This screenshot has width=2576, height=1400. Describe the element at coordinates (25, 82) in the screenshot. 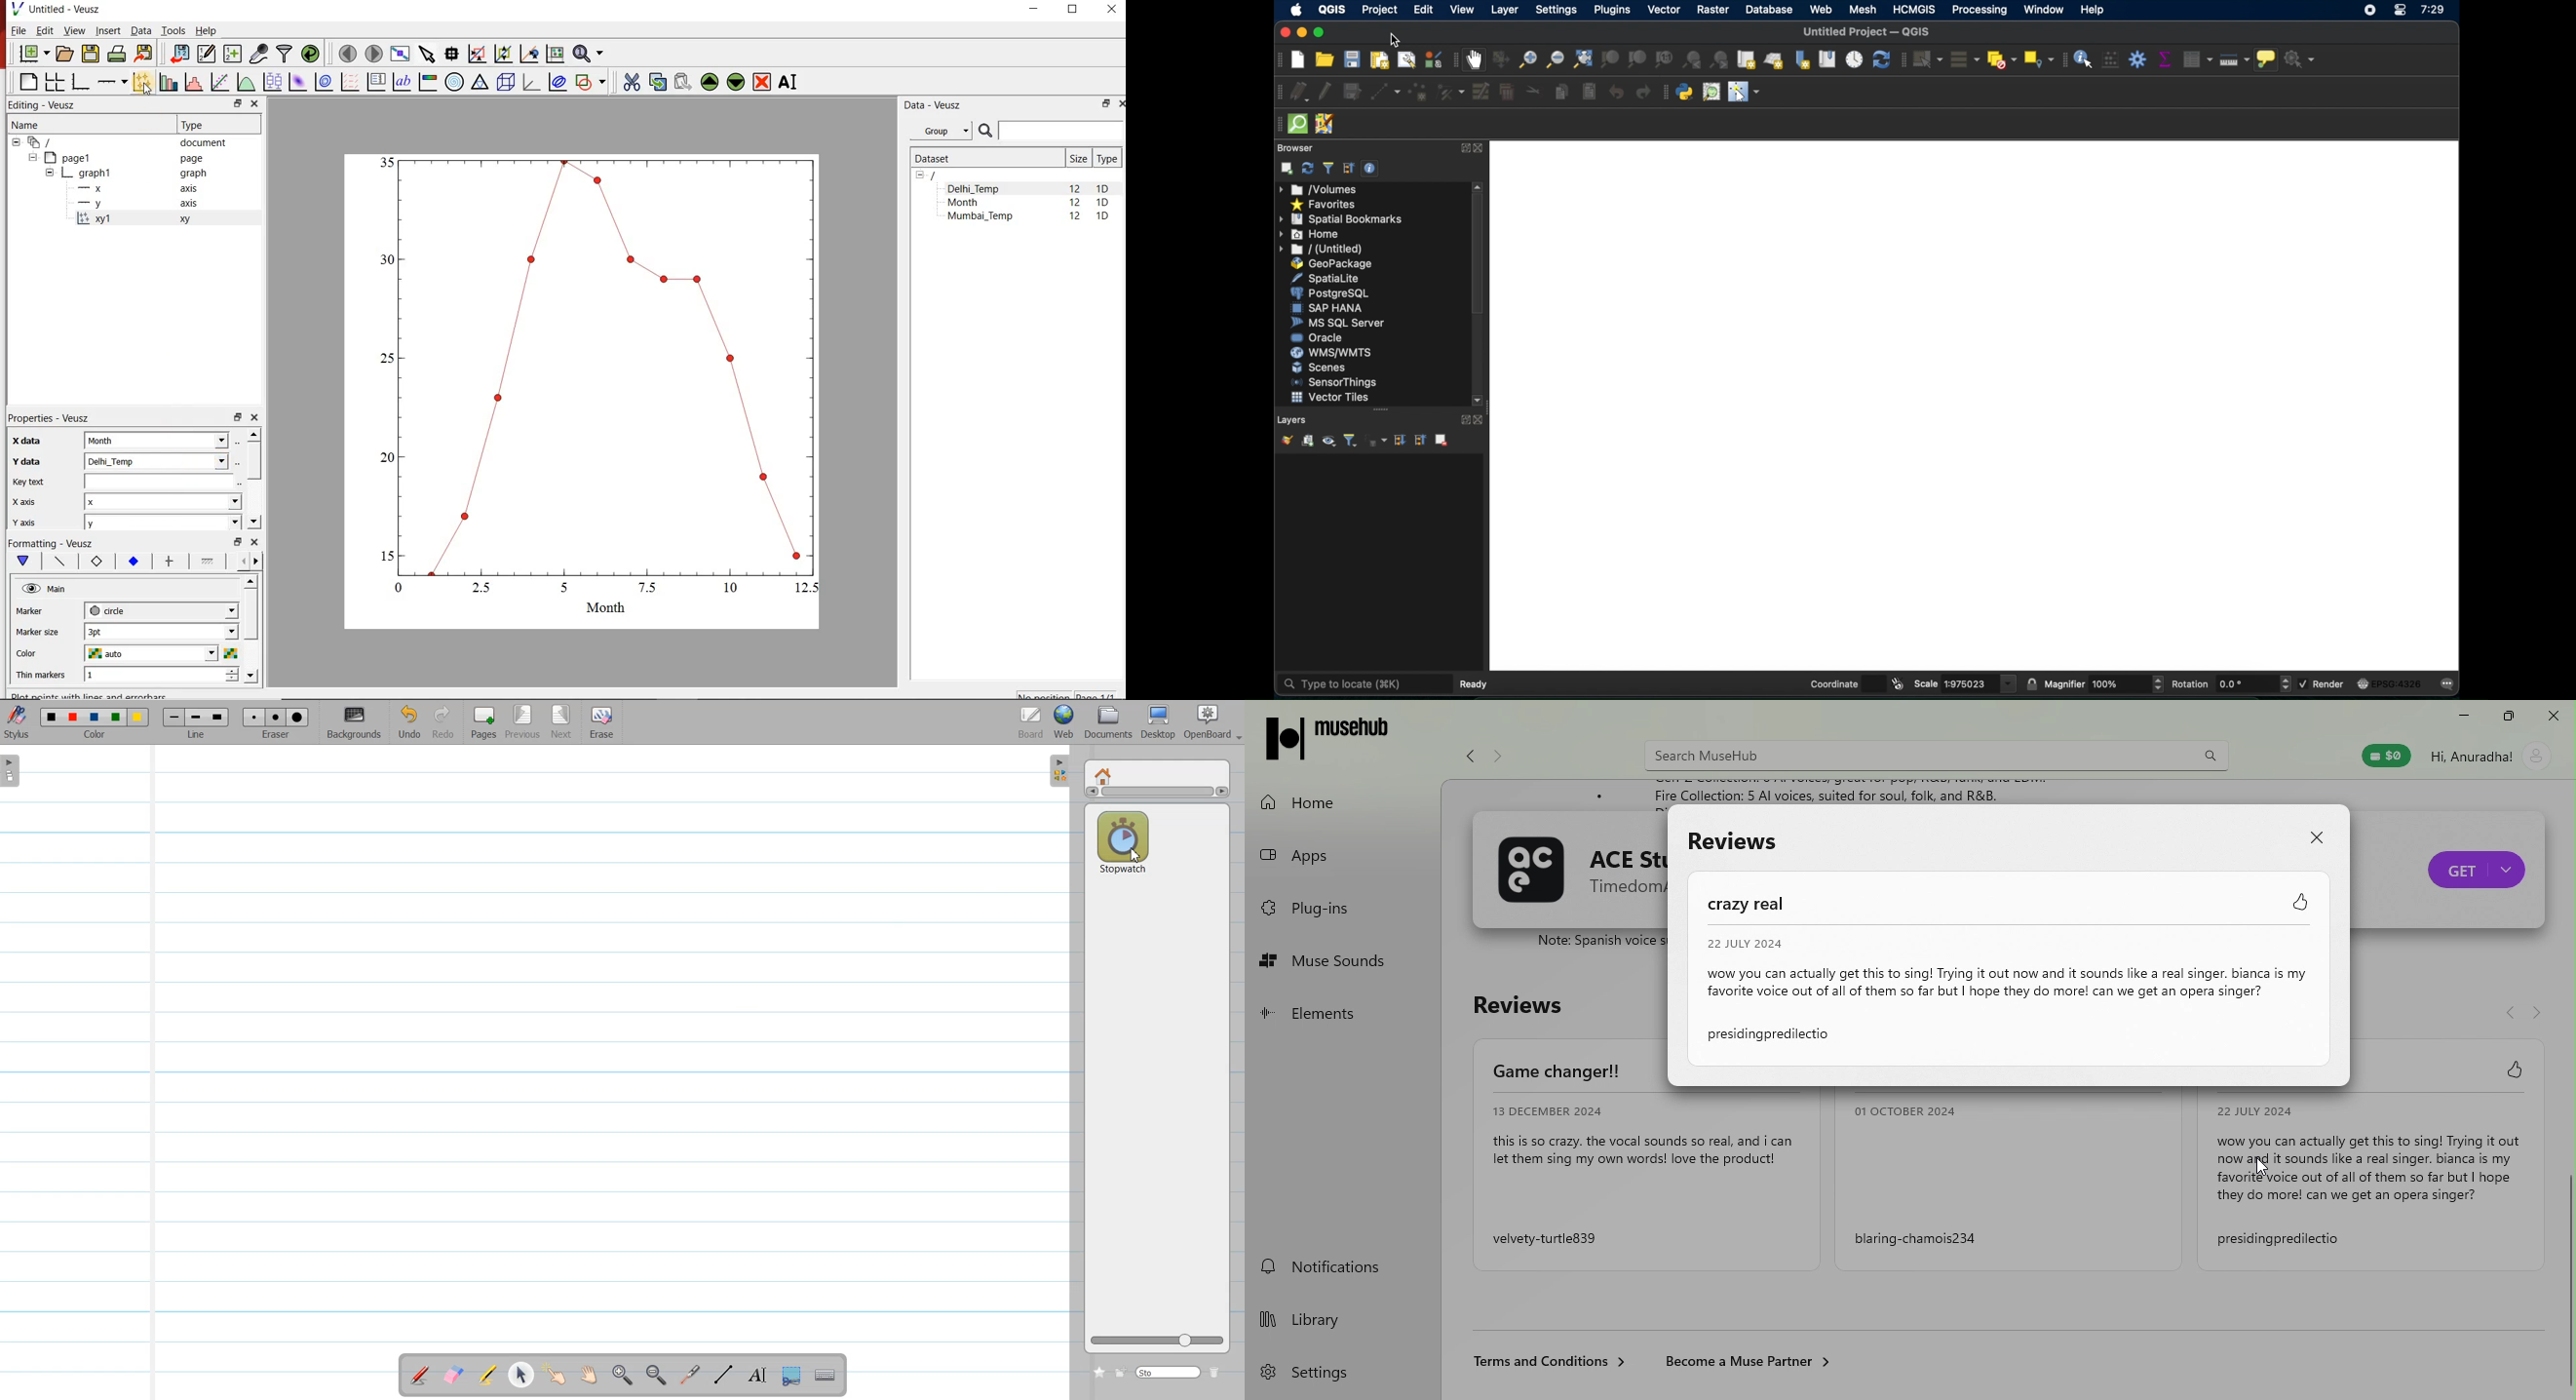

I see `blank page` at that location.